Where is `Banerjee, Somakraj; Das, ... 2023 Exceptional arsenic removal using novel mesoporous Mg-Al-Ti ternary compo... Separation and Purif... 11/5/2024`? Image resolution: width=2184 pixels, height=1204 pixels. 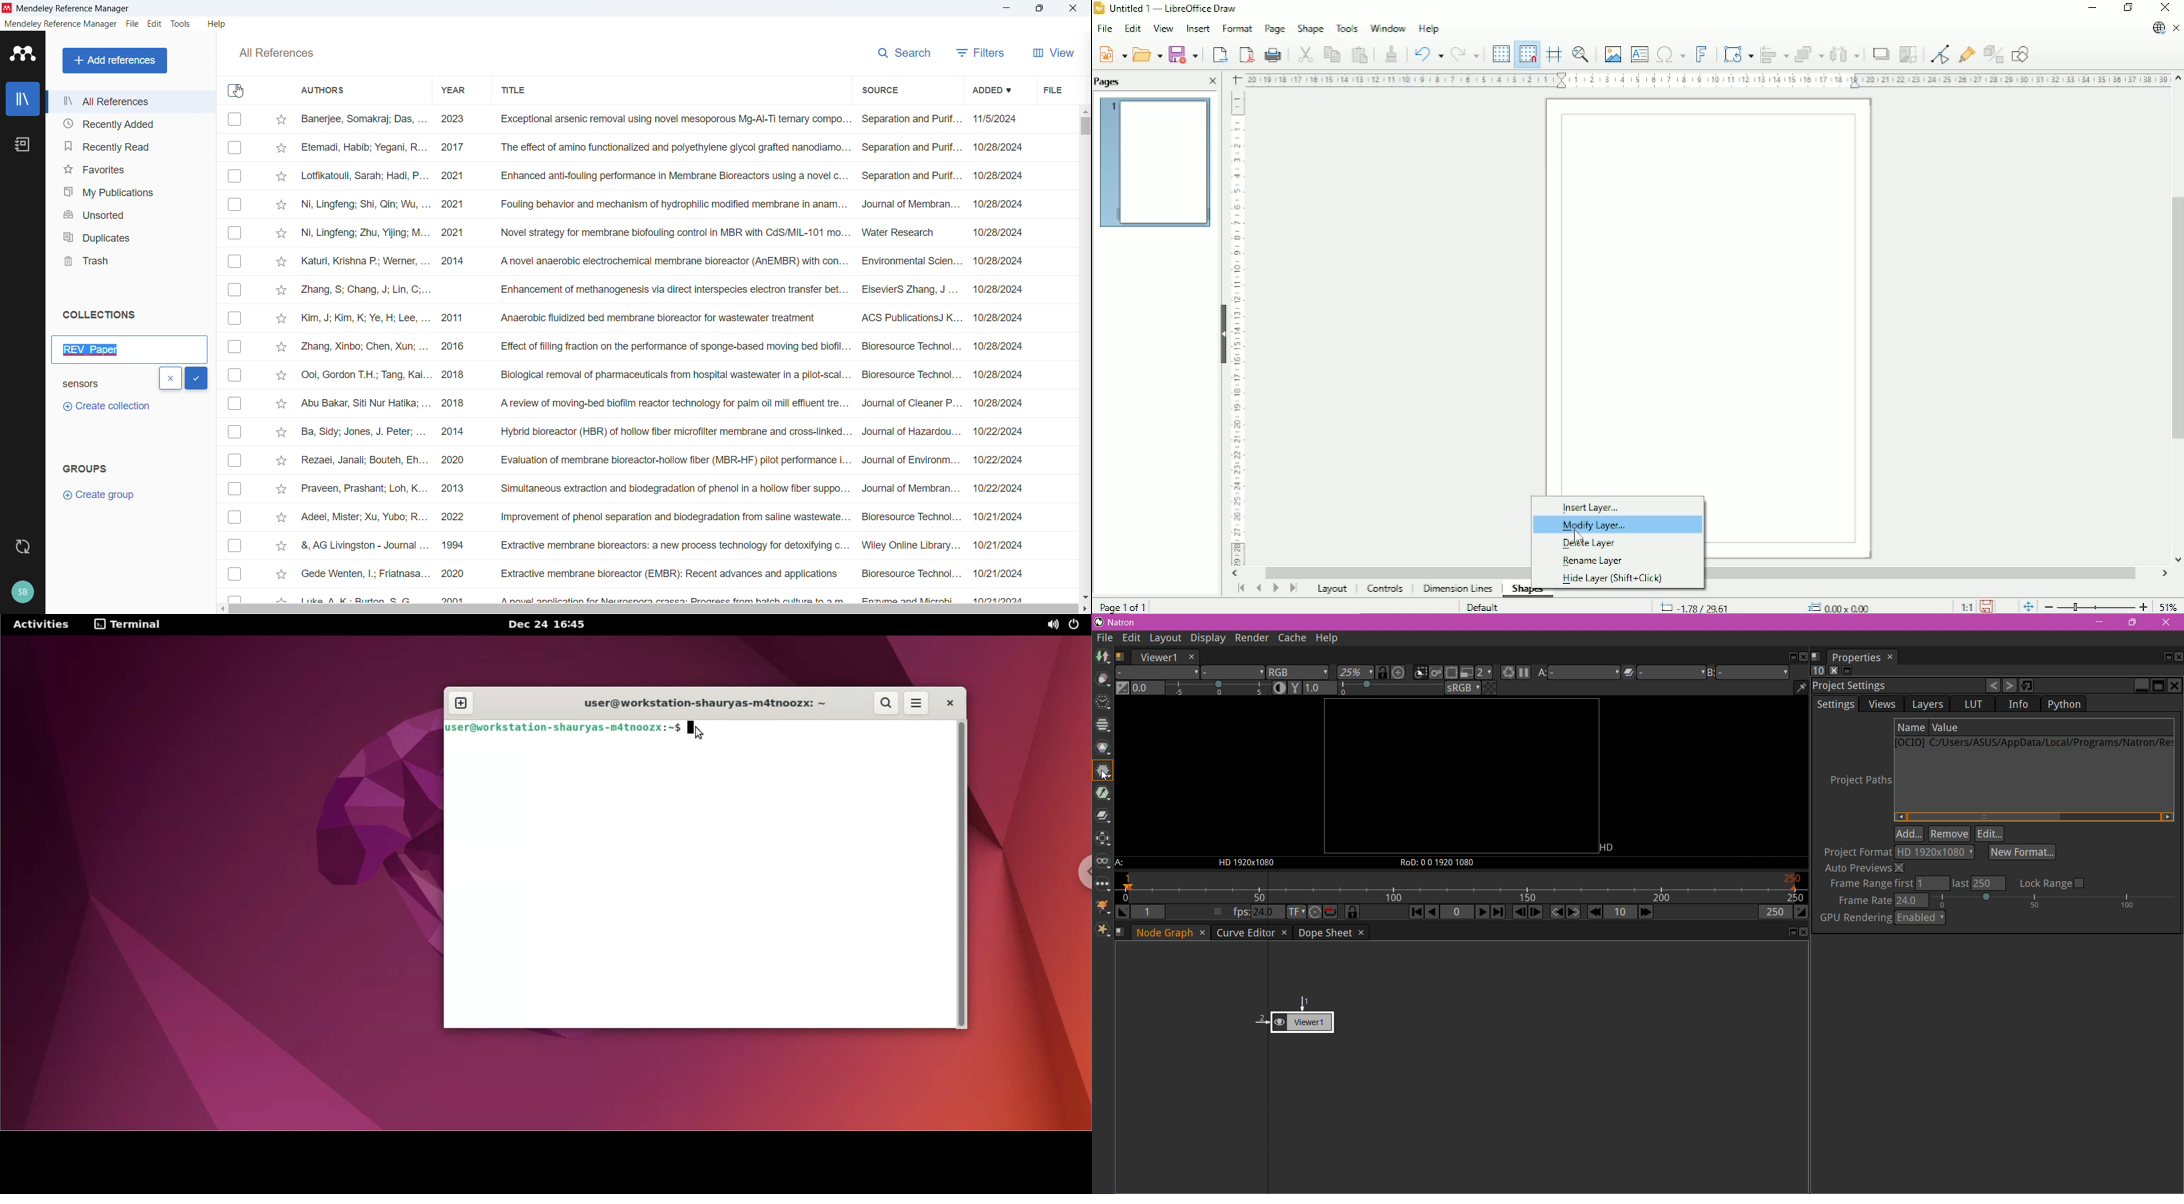 Banerjee, Somakraj; Das, ... 2023 Exceptional arsenic removal using novel mesoporous Mg-Al-Ti ternary compo... Separation and Purif... 11/5/2024 is located at coordinates (663, 119).